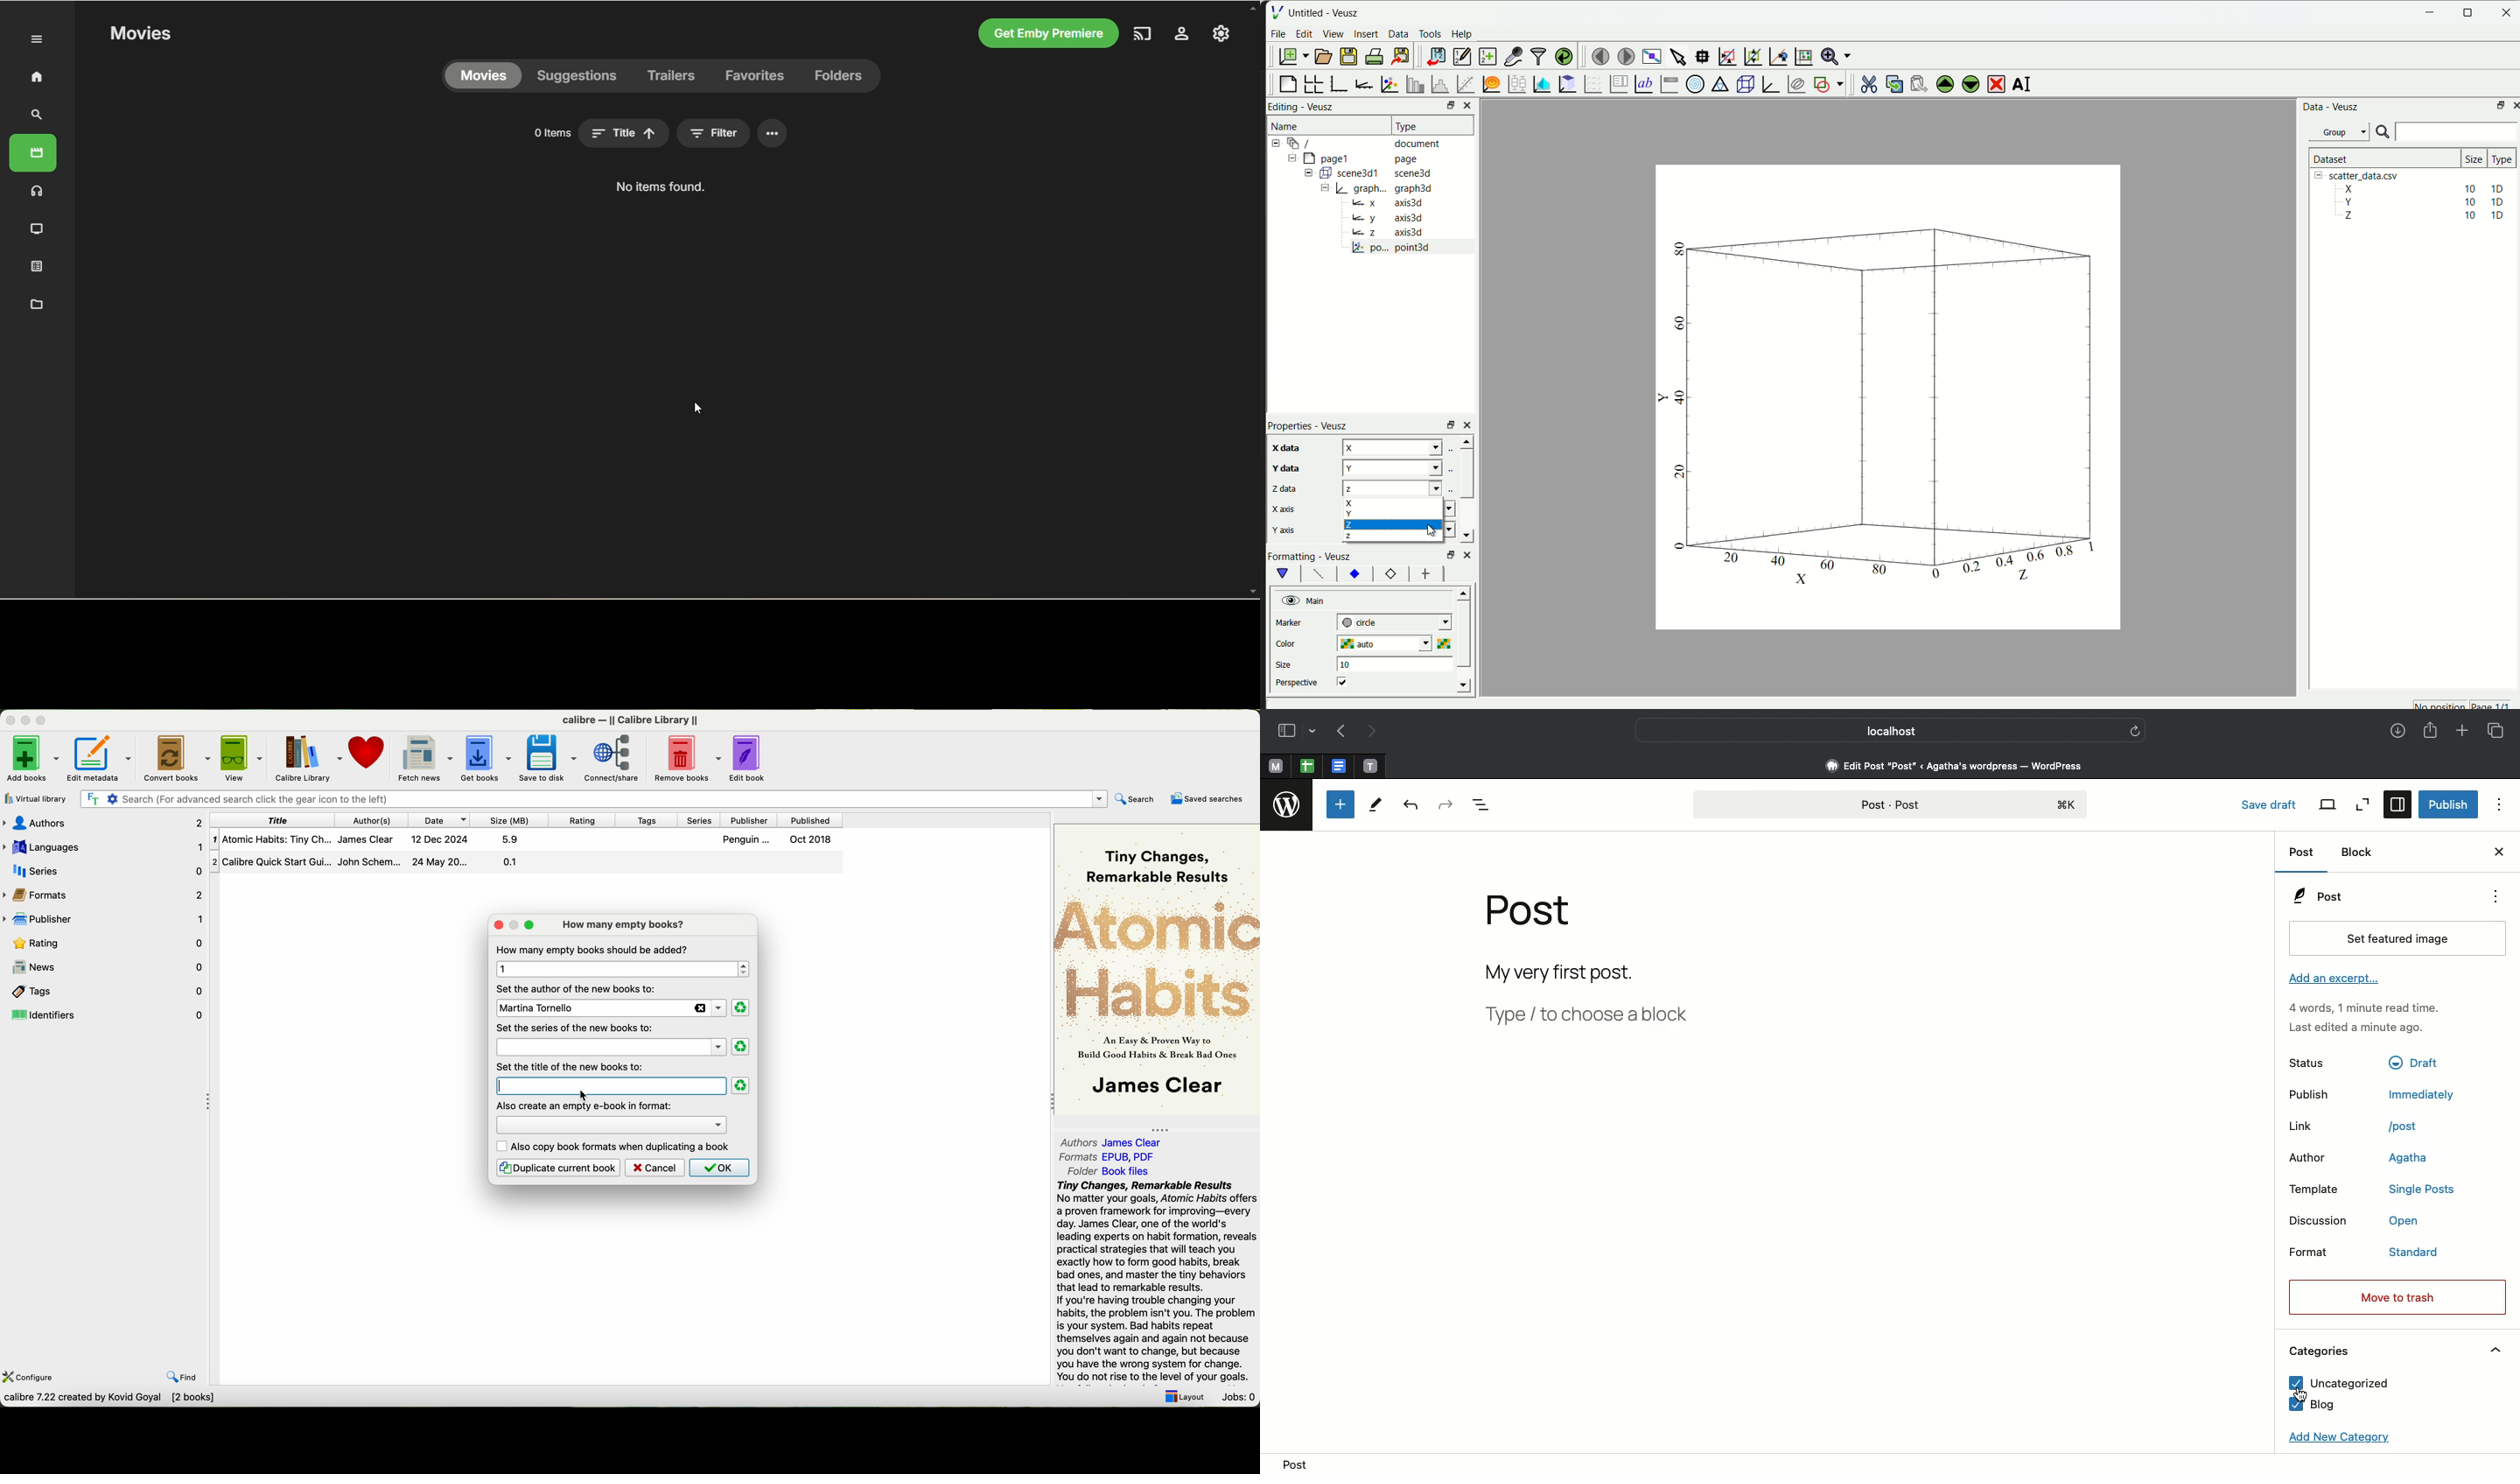  Describe the element at coordinates (1410, 807) in the screenshot. I see `Undo` at that location.